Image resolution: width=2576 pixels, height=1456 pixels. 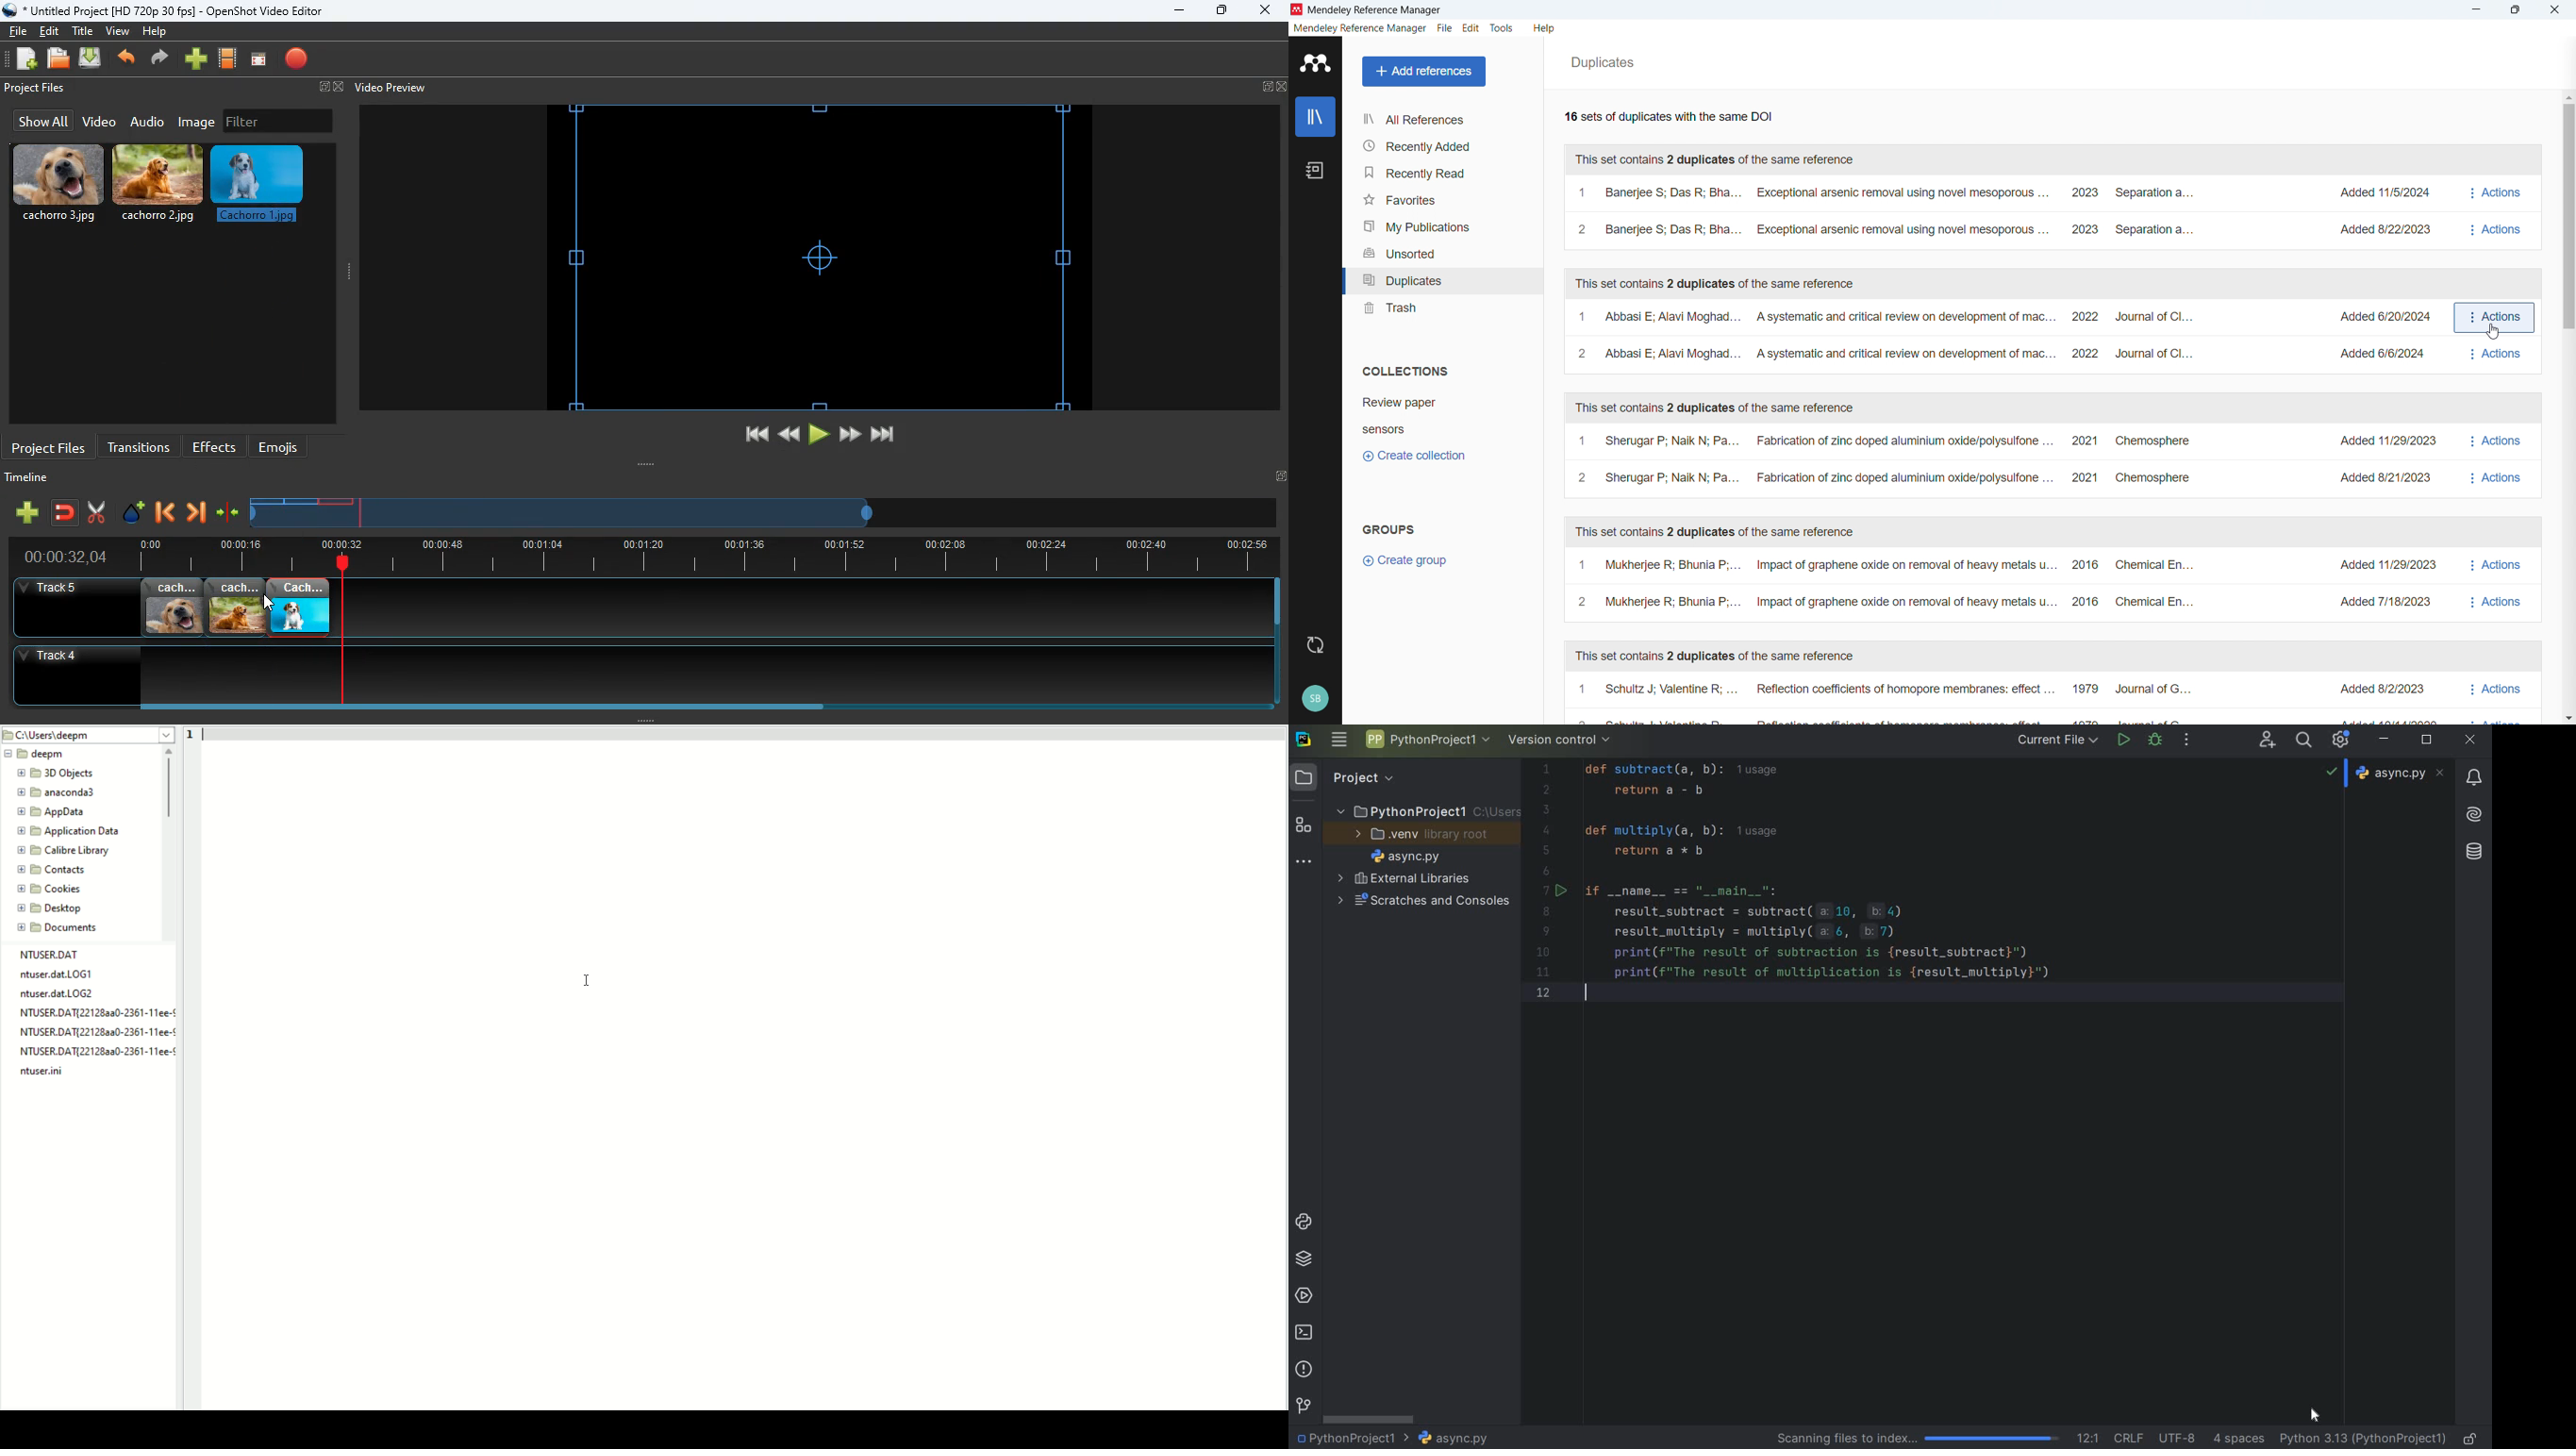 I want to click on Number of available duplicates , so click(x=1669, y=118).